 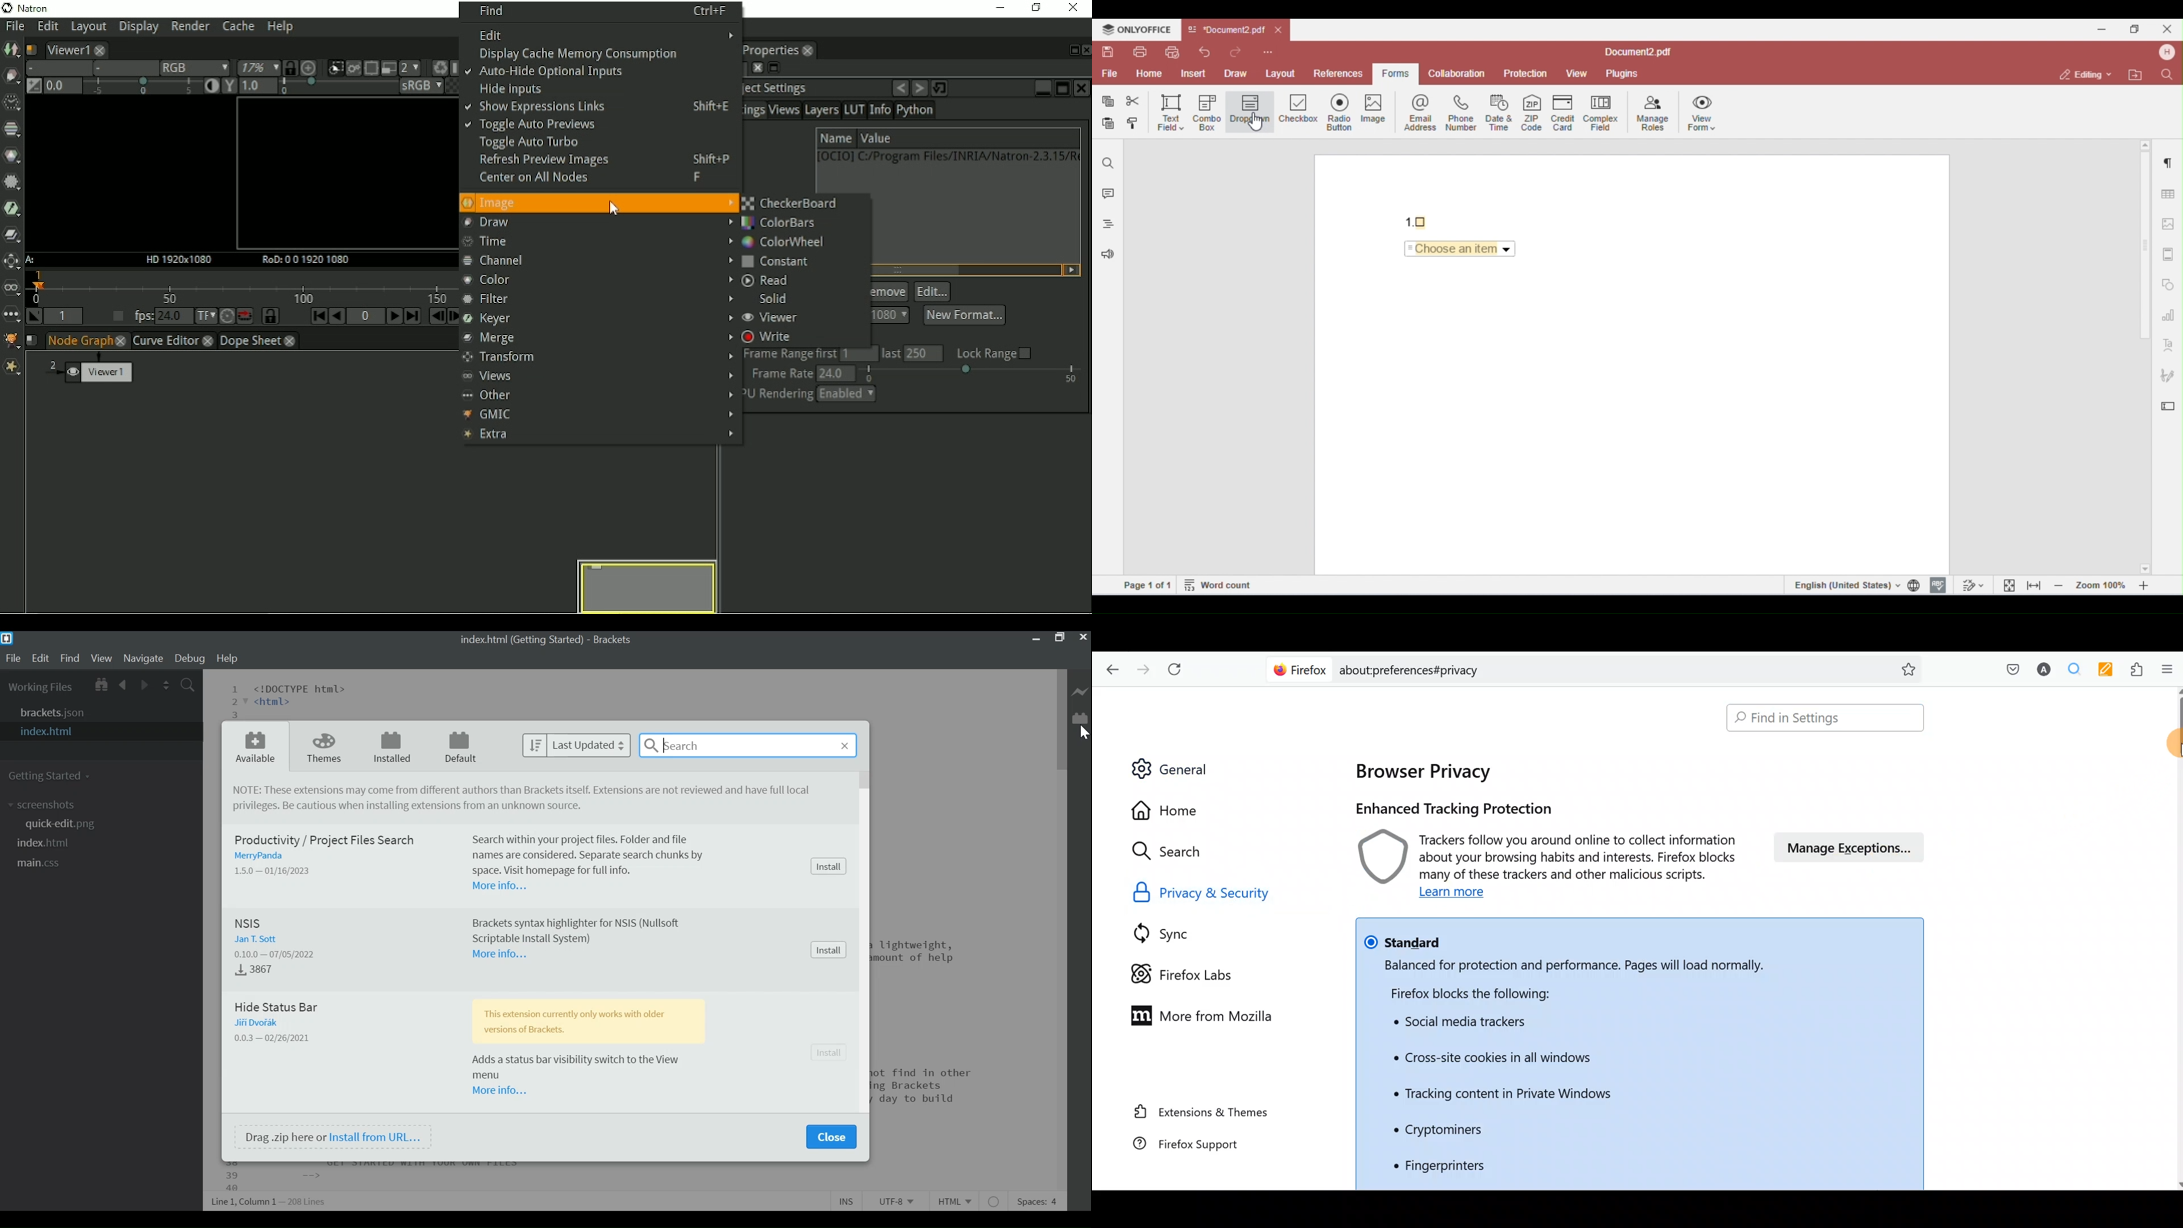 What do you see at coordinates (2173, 982) in the screenshot?
I see `Scroll bar` at bounding box center [2173, 982].